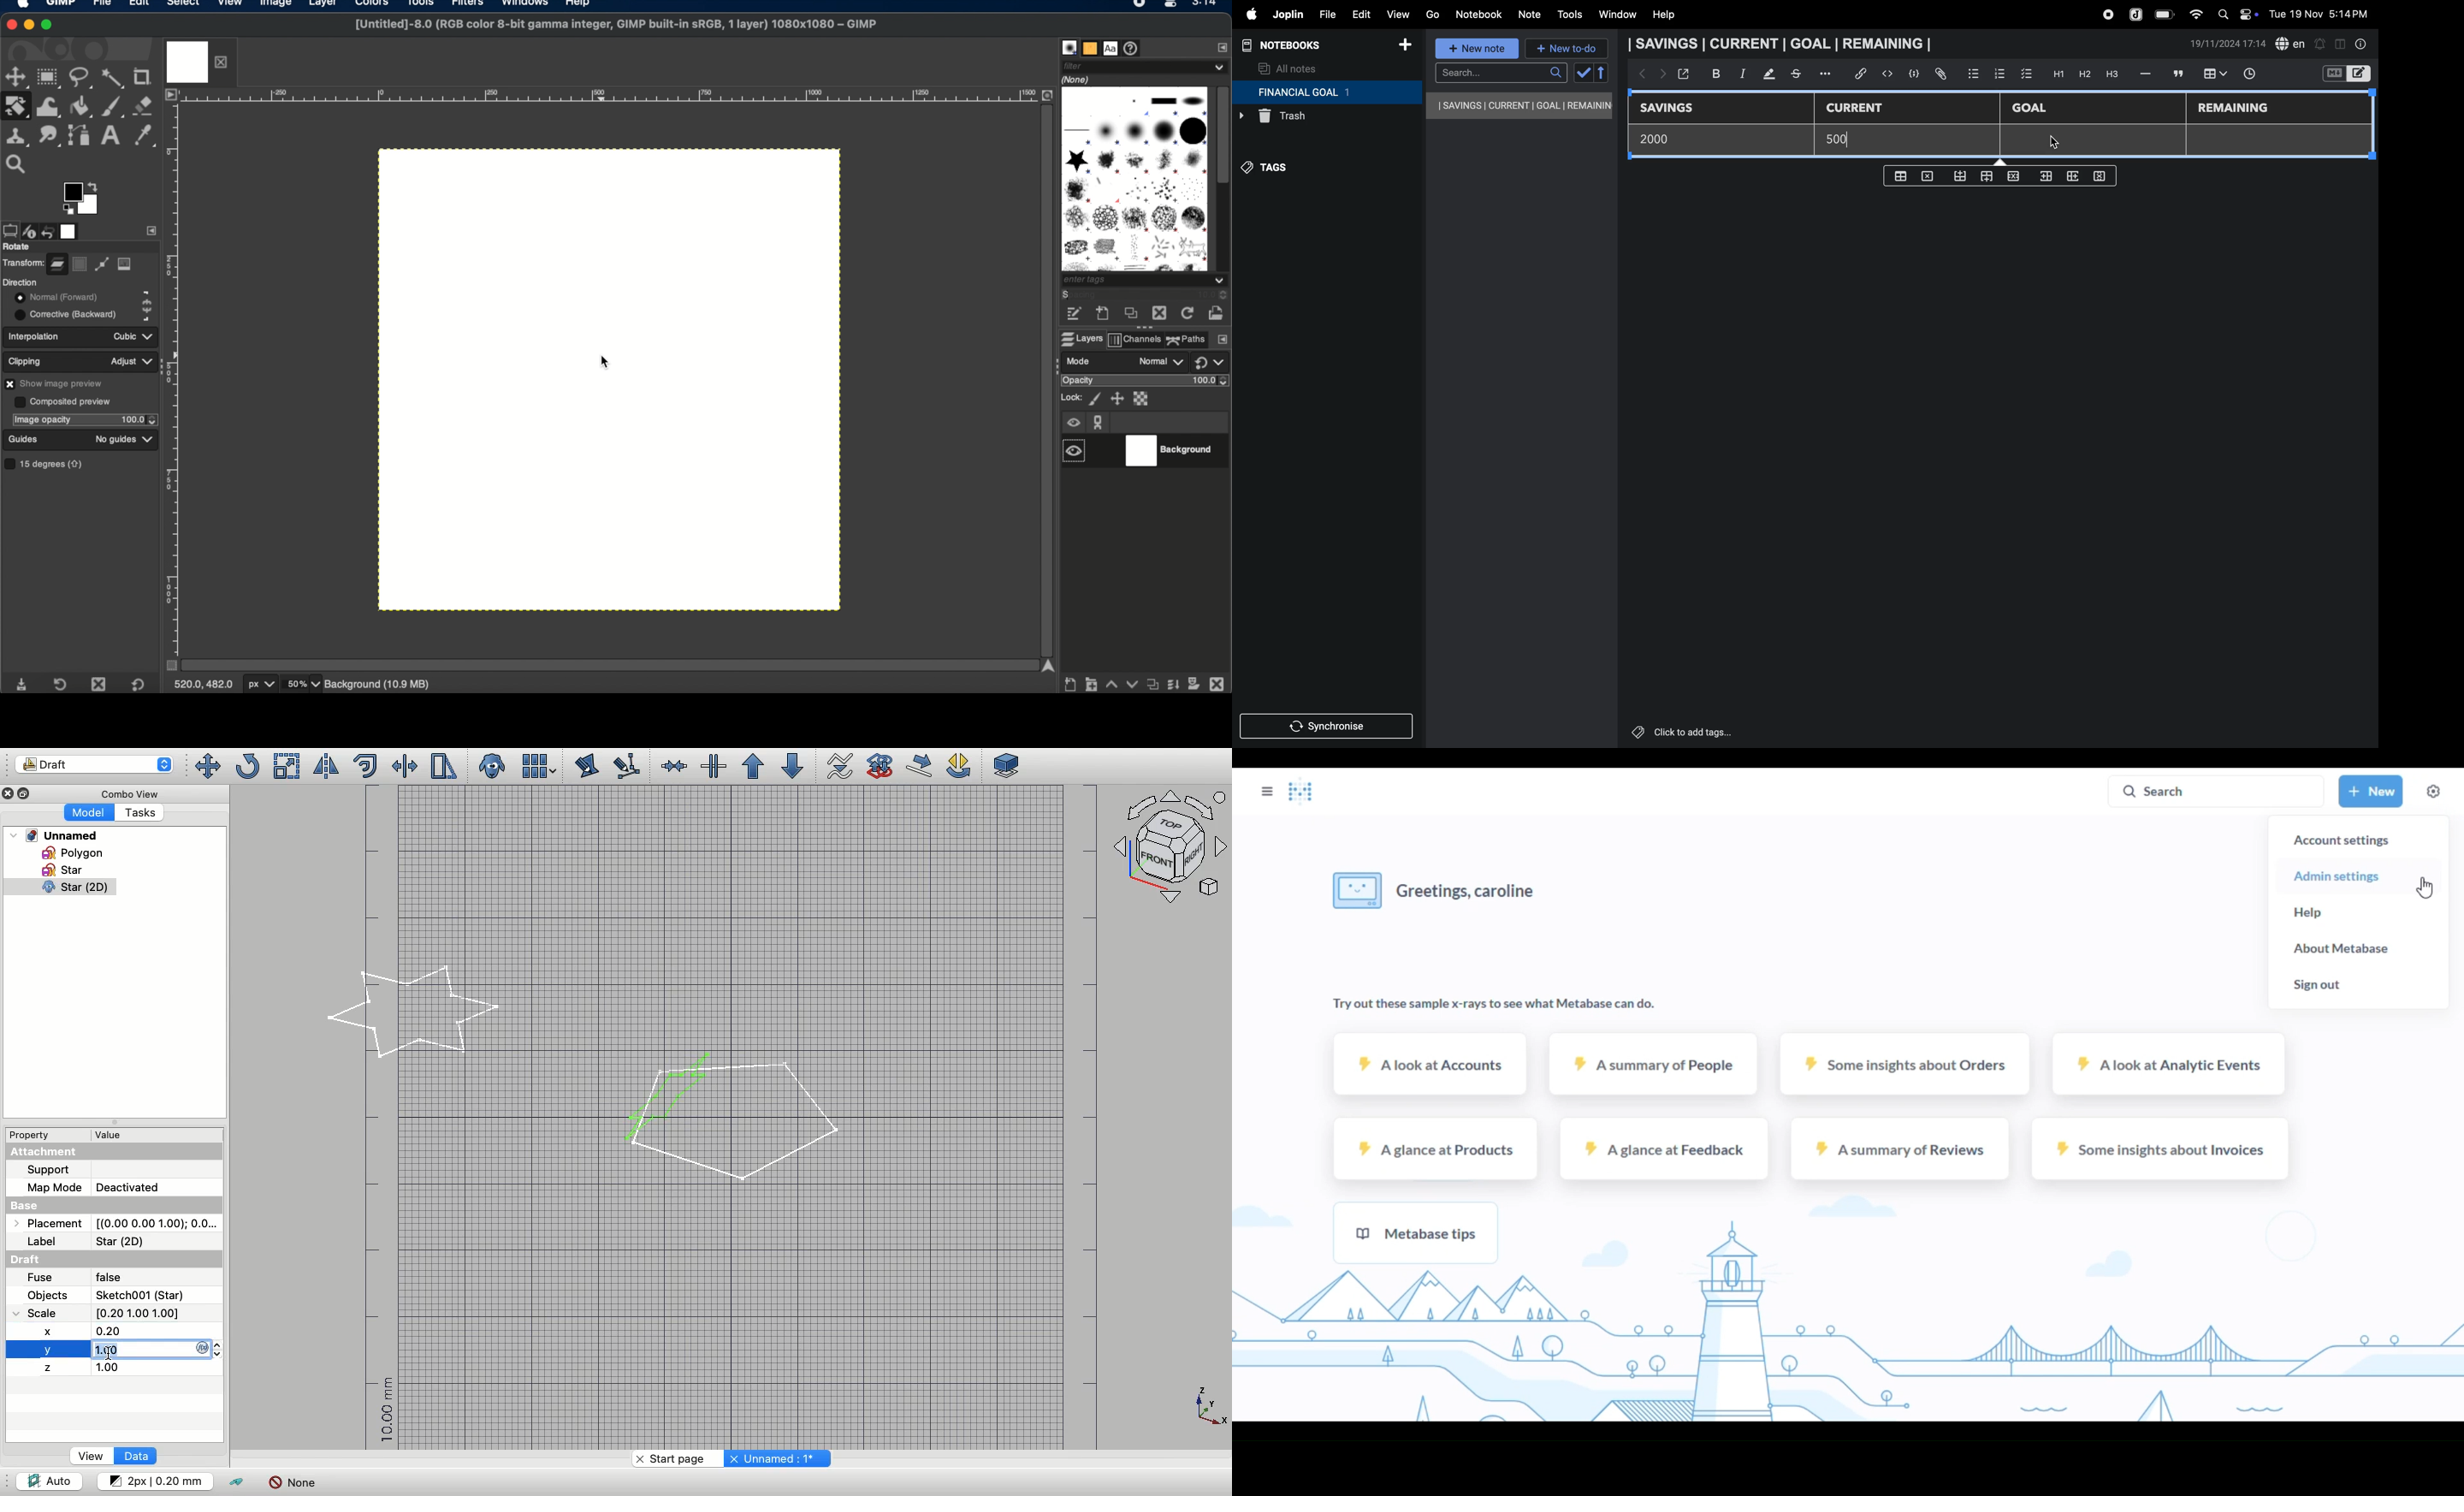  Describe the element at coordinates (49, 1170) in the screenshot. I see `Support` at that location.